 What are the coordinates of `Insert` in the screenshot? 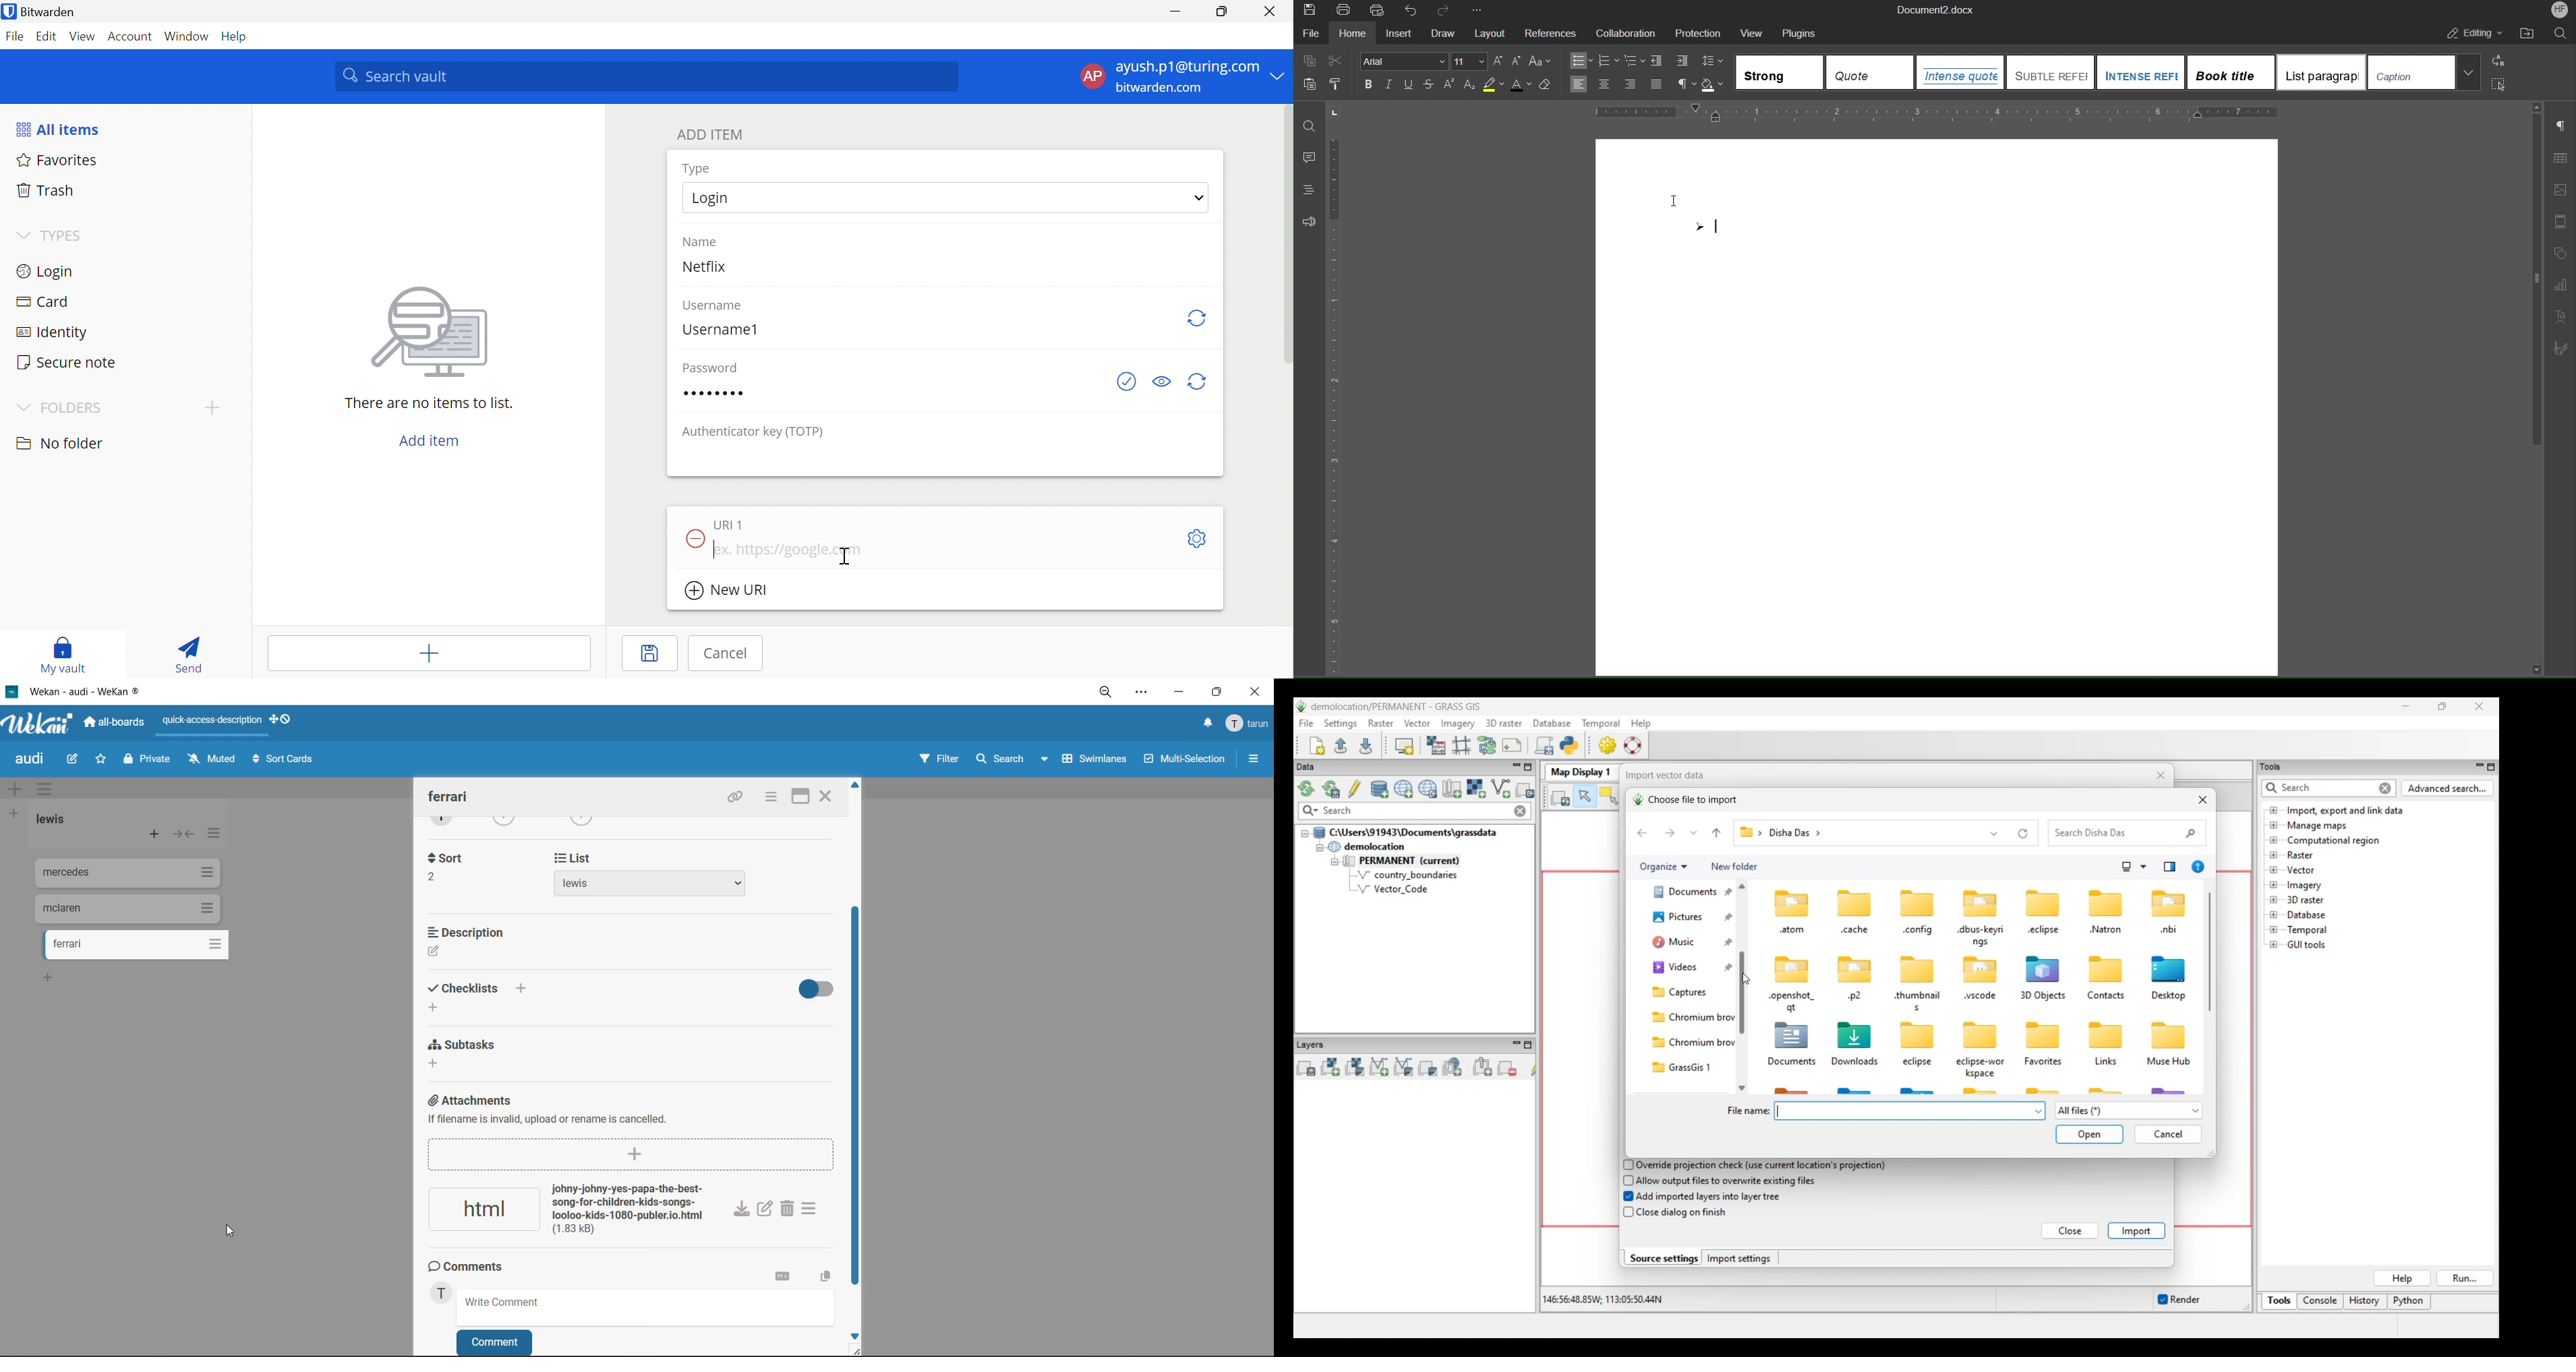 It's located at (1400, 34).